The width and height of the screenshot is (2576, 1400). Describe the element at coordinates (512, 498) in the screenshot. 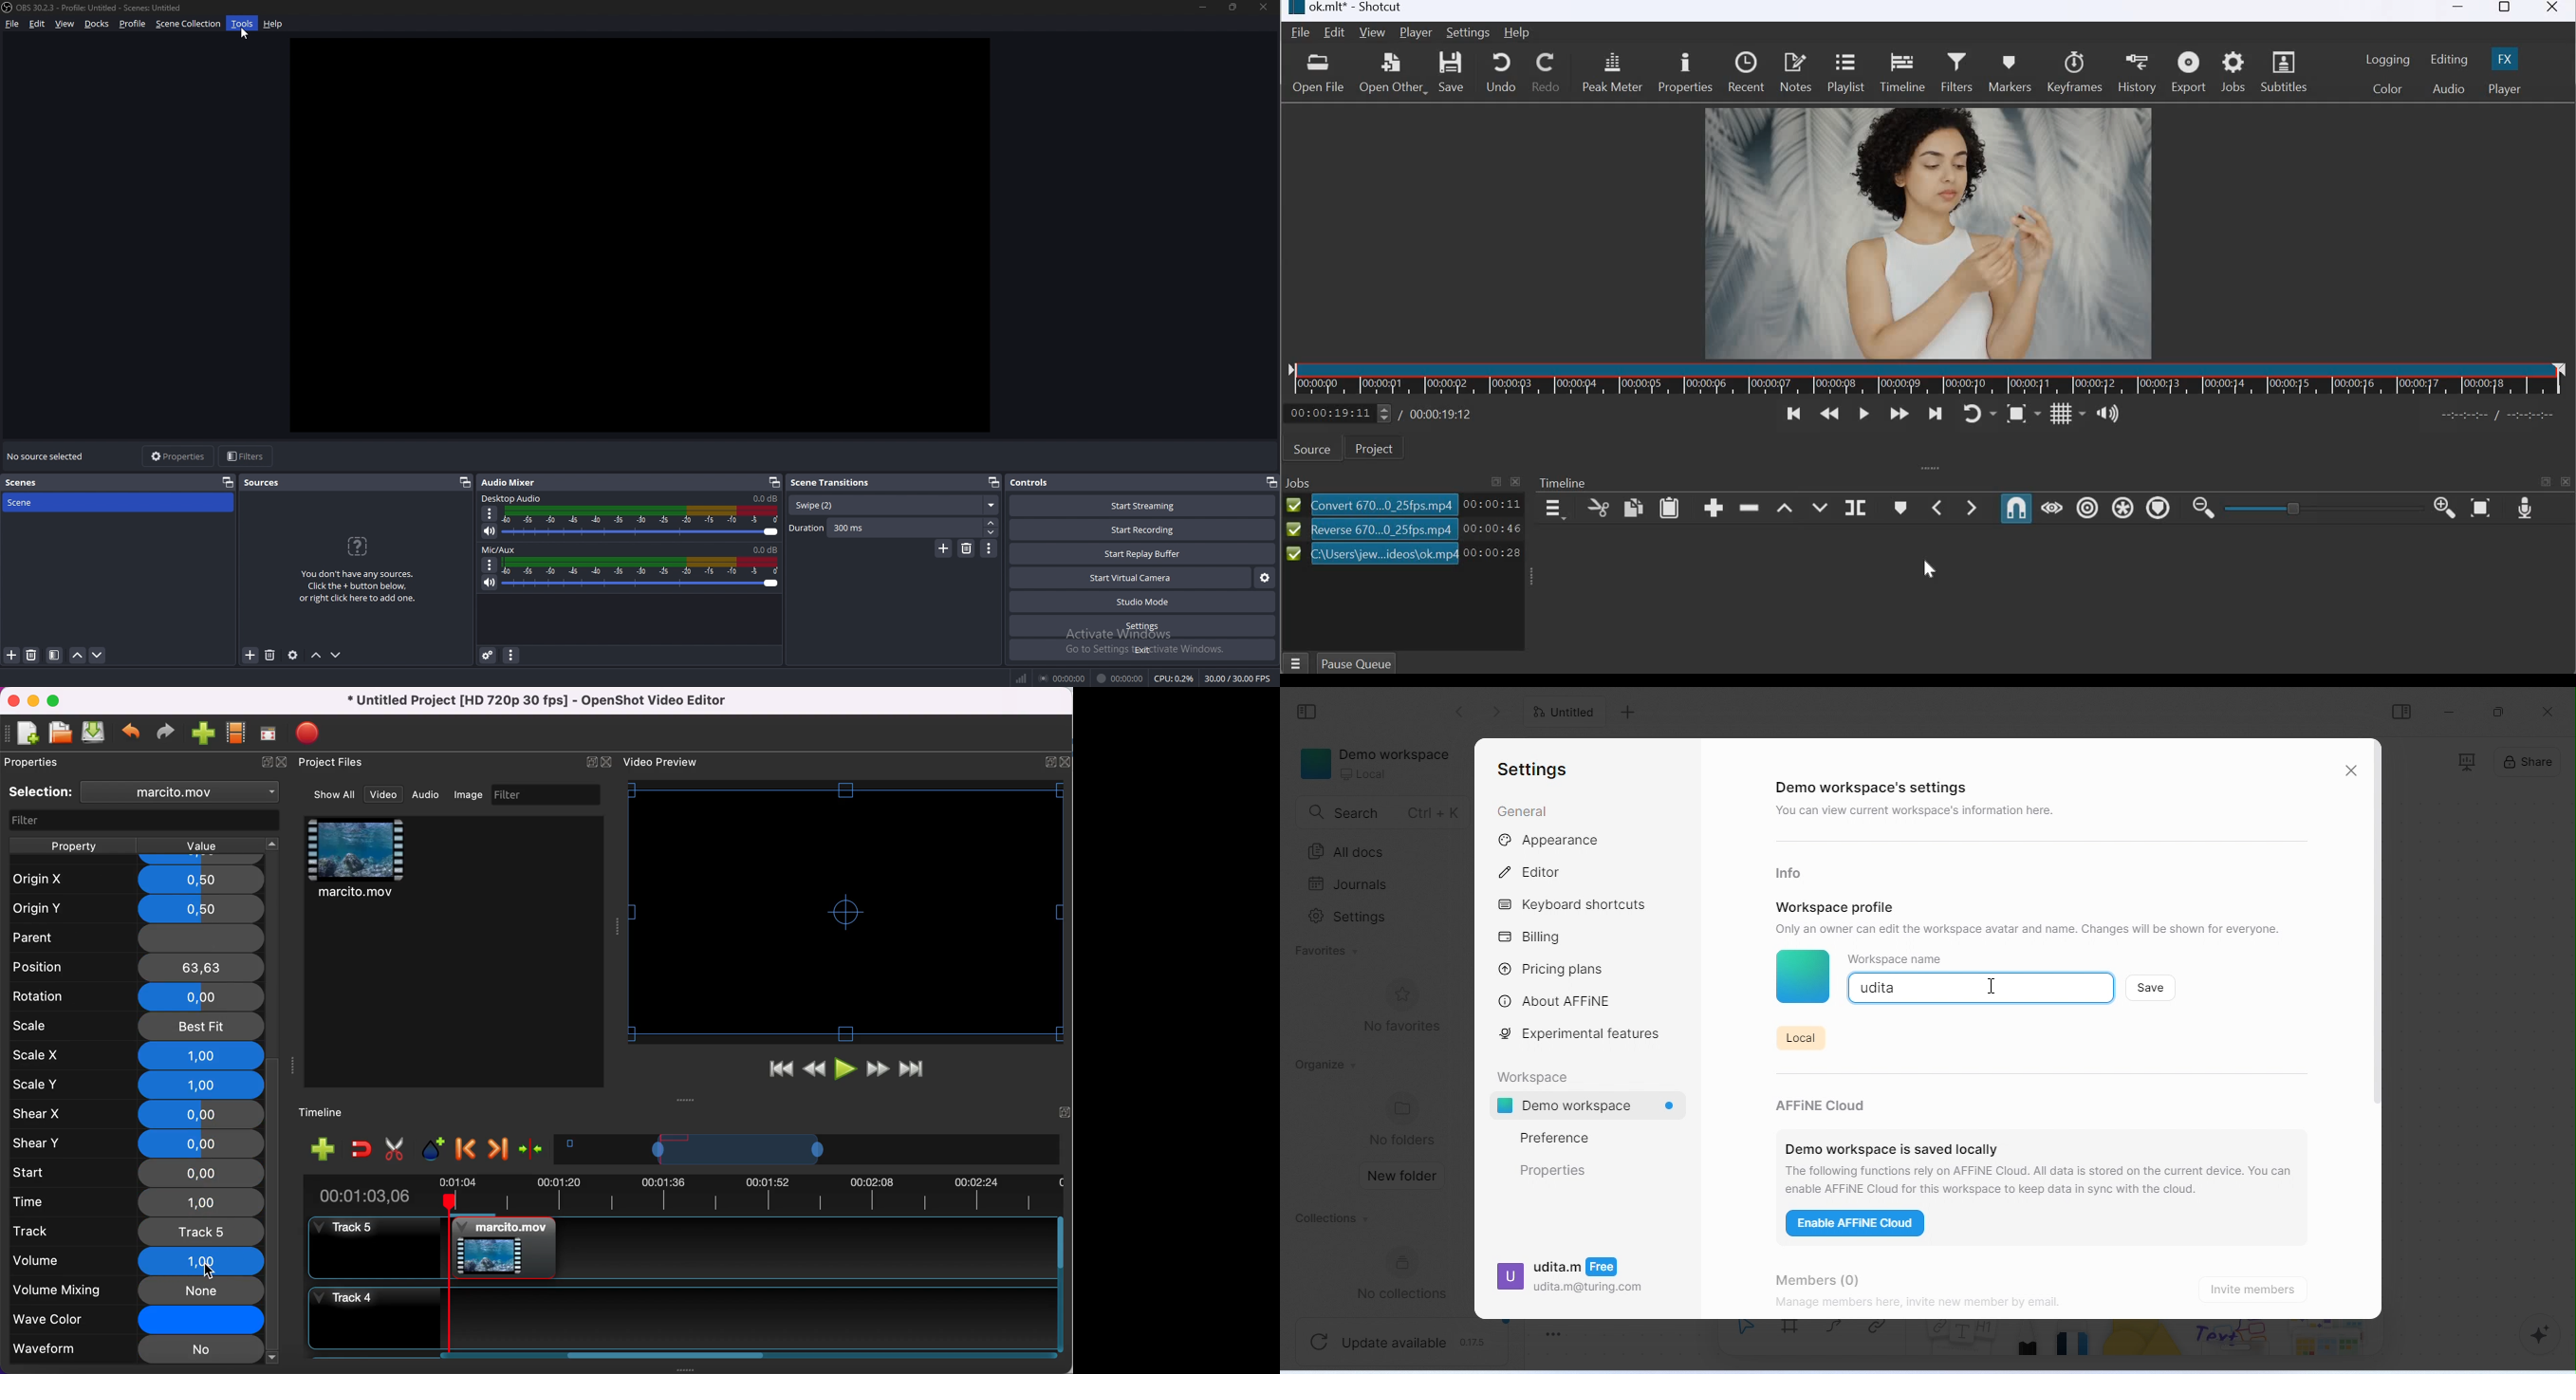

I see `desktop audio` at that location.